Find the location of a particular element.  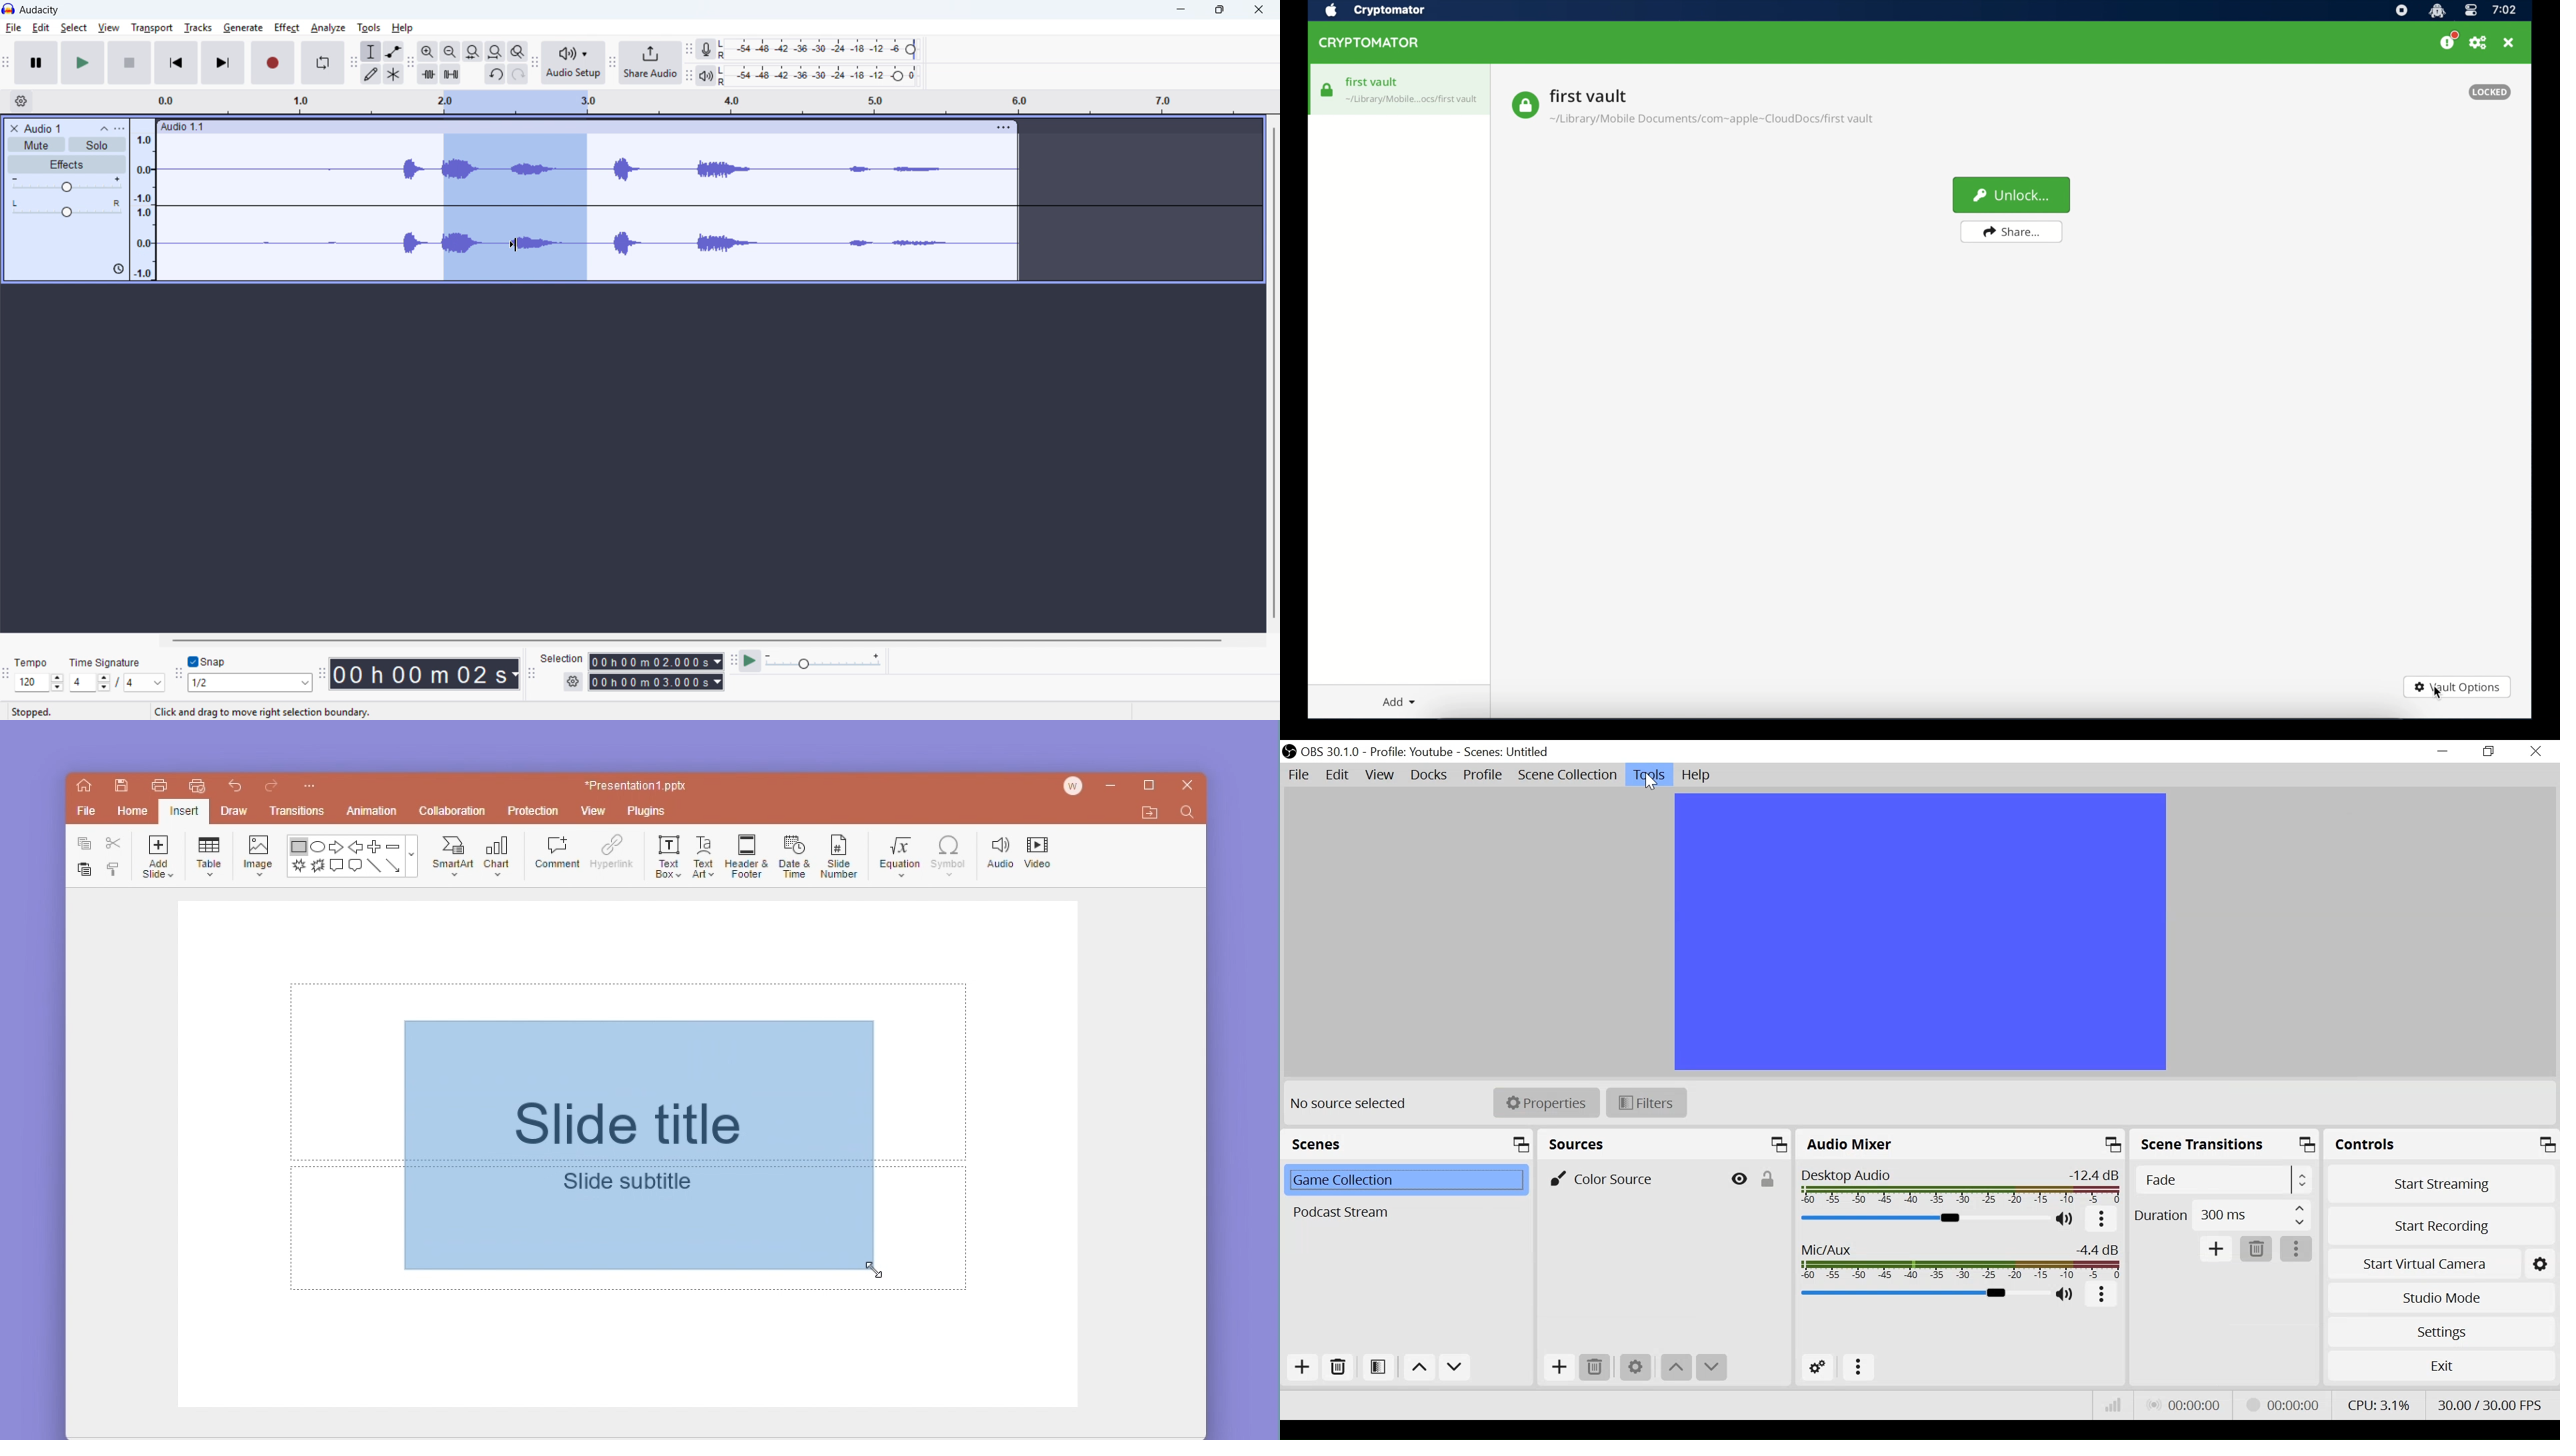

Audio 1:1 is located at coordinates (571, 127).